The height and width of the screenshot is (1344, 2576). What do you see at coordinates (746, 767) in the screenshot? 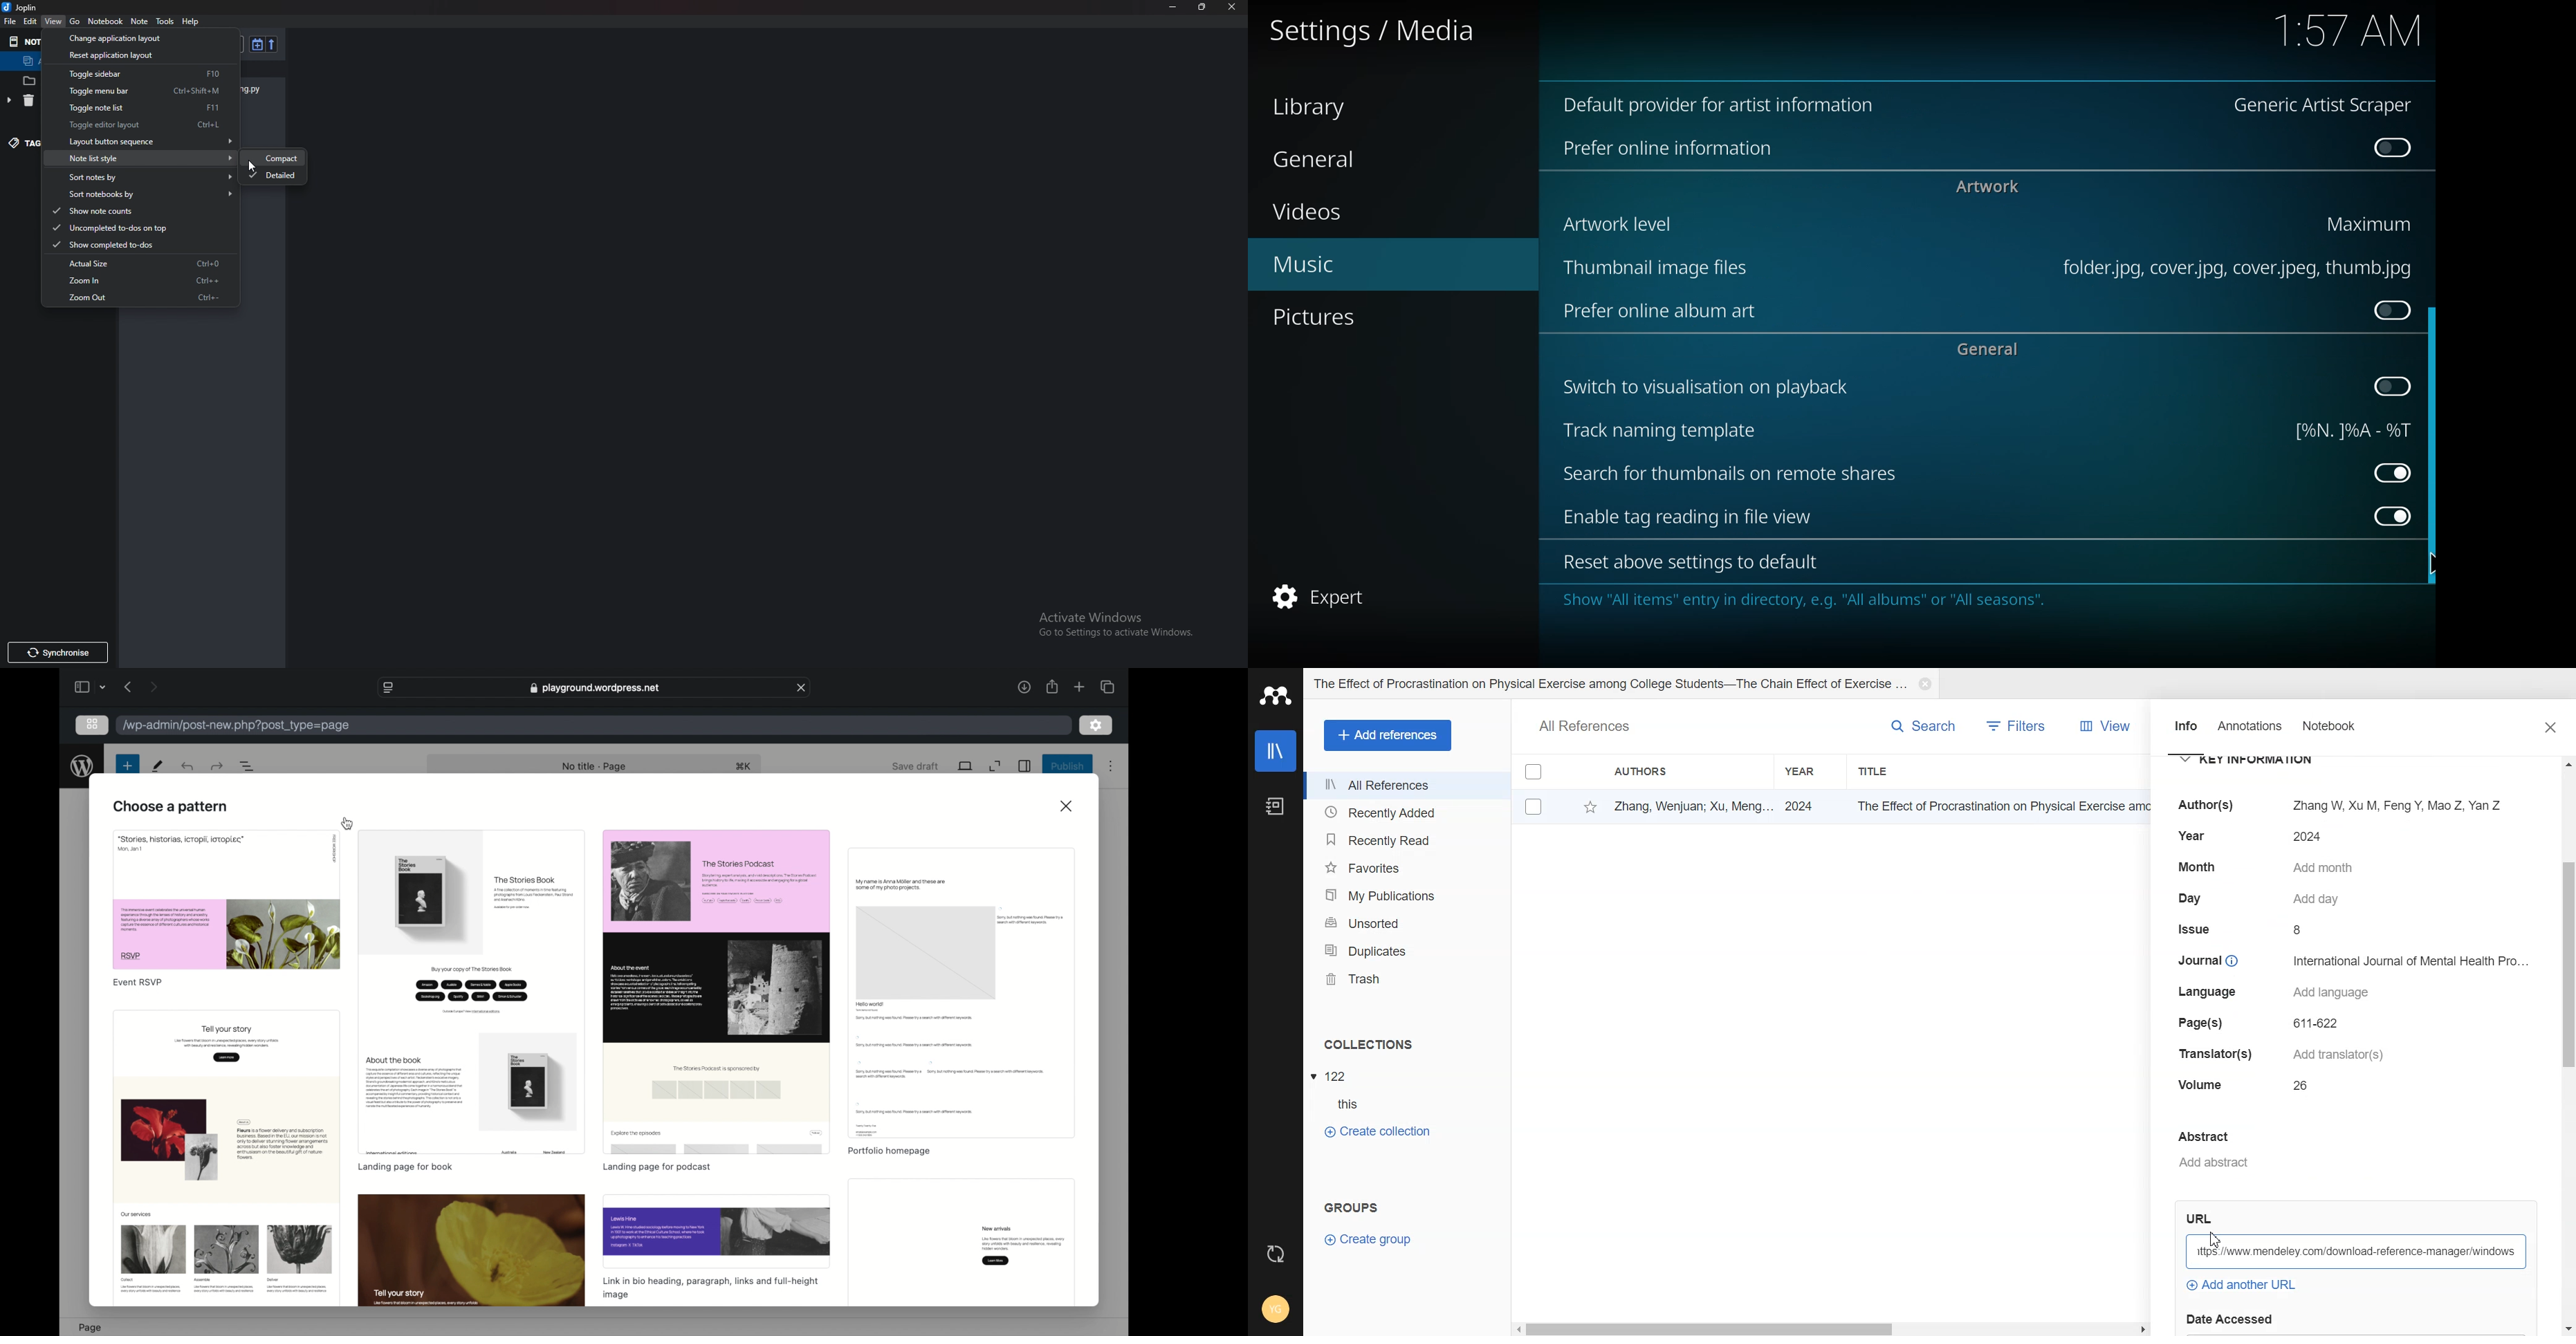
I see `shortcut` at bounding box center [746, 767].